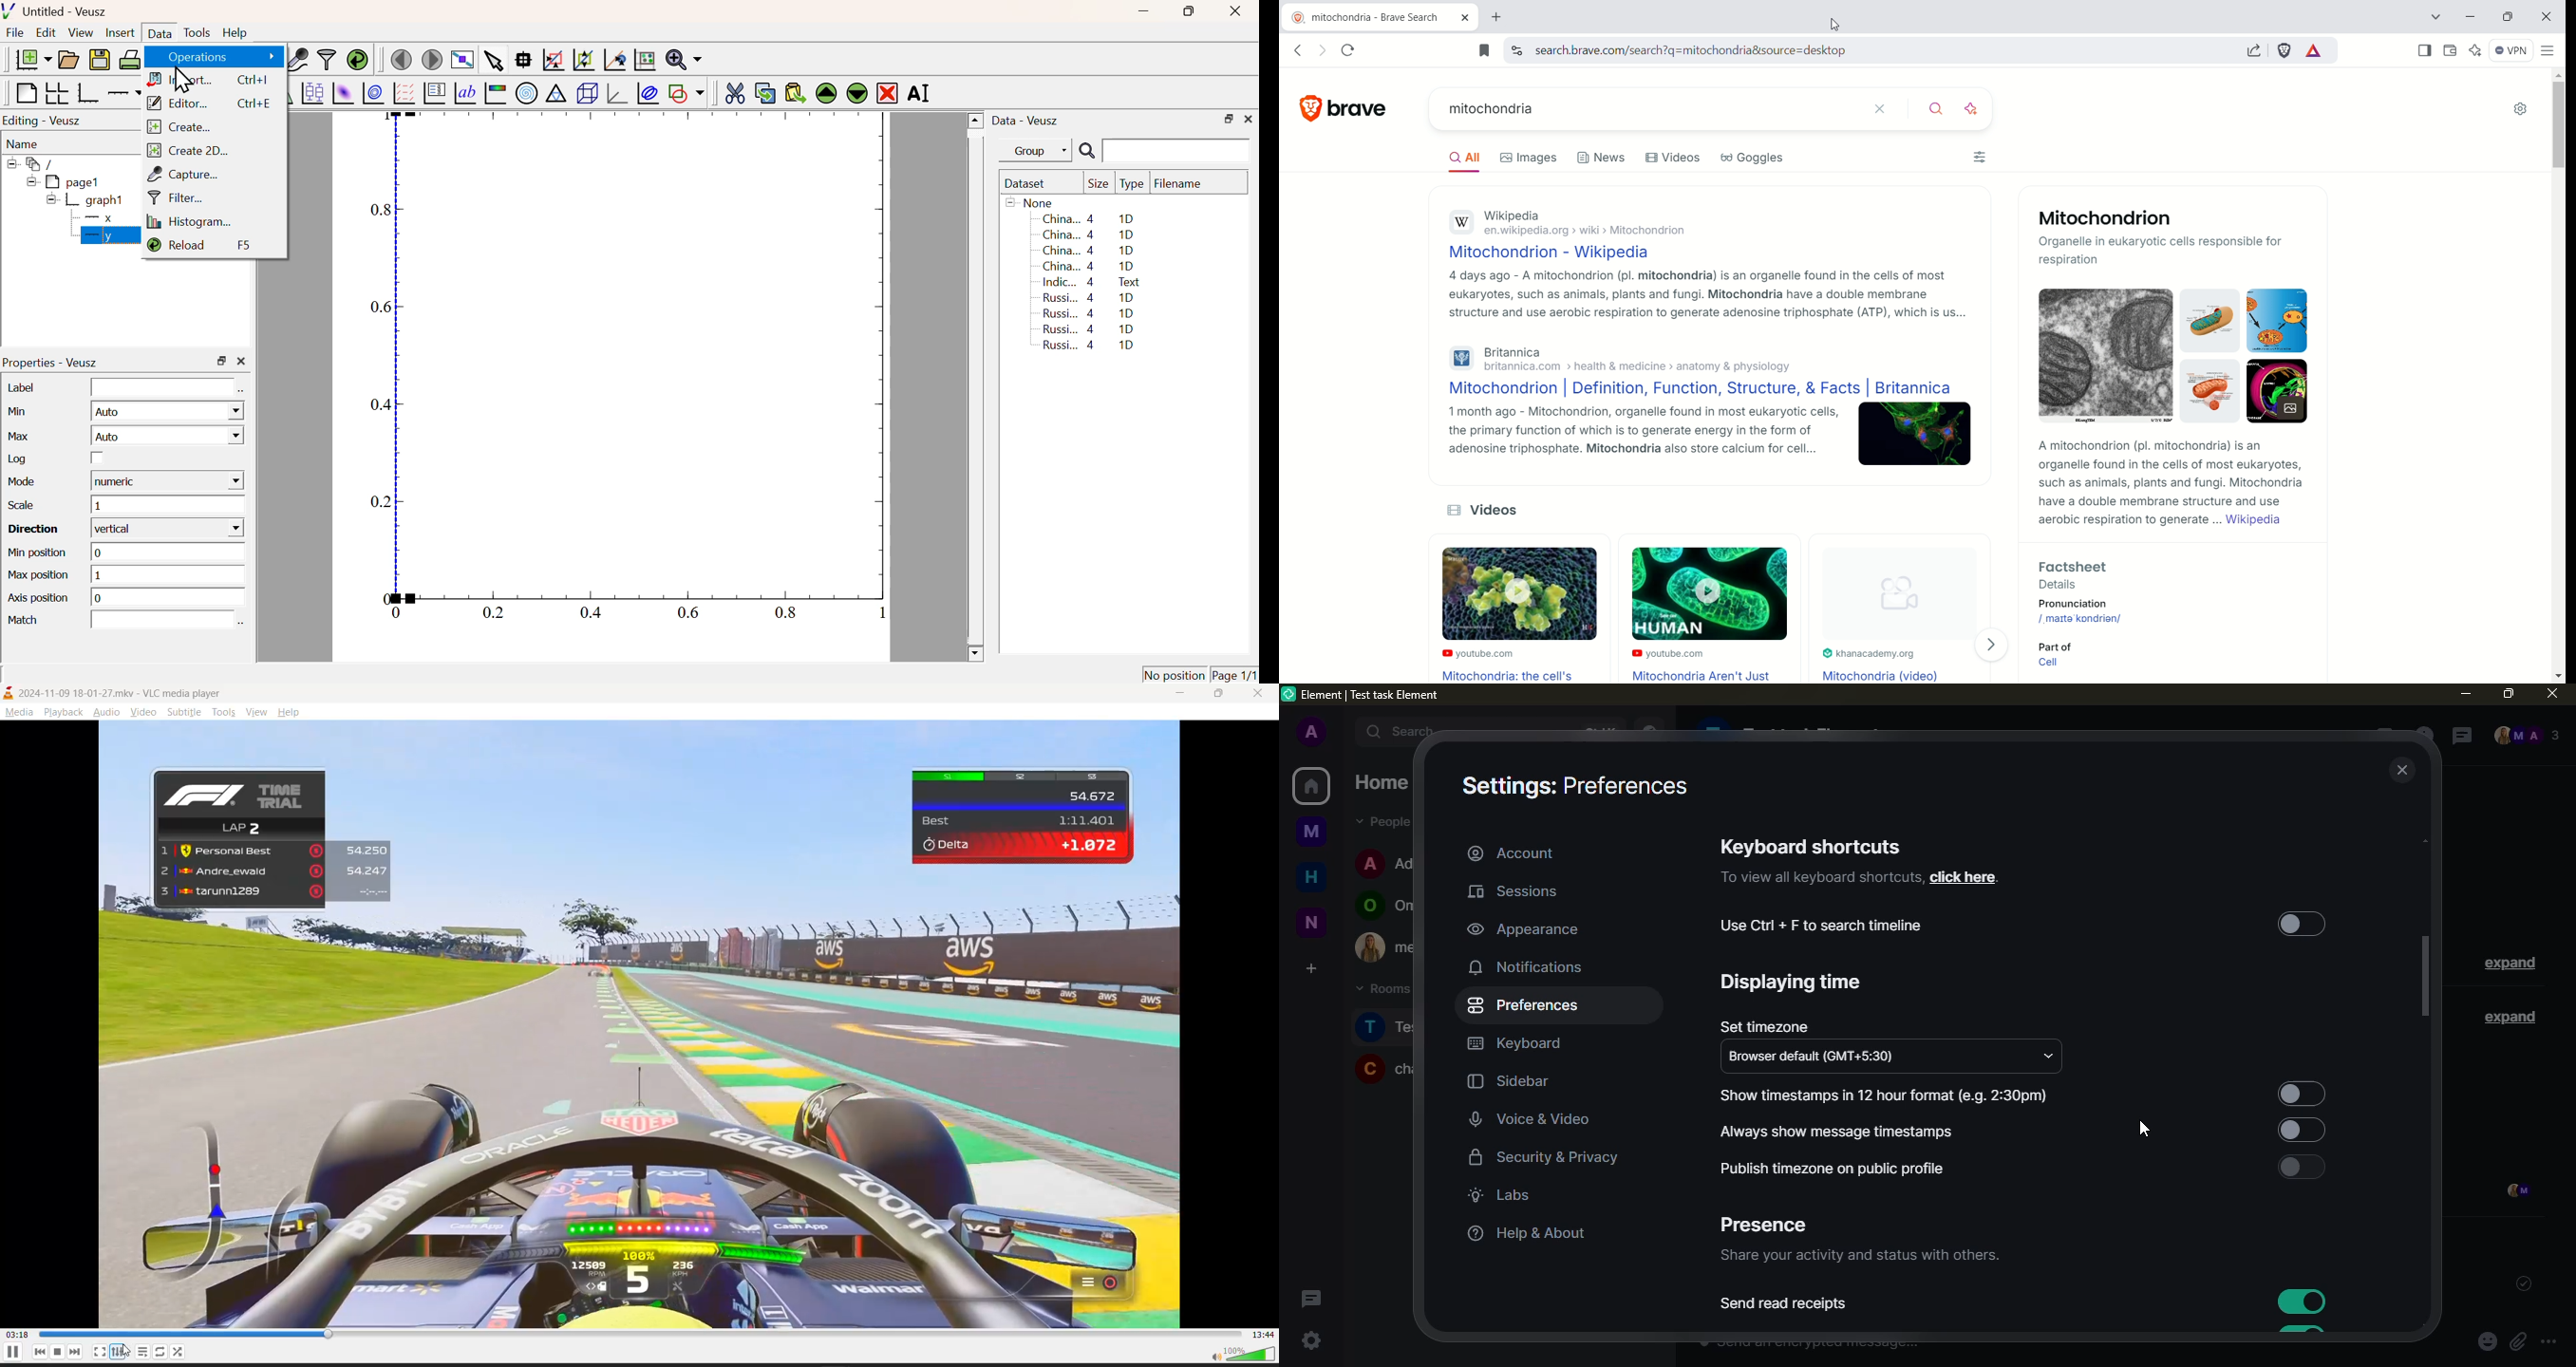 The width and height of the screenshot is (2576, 1372). I want to click on tools, so click(224, 711).